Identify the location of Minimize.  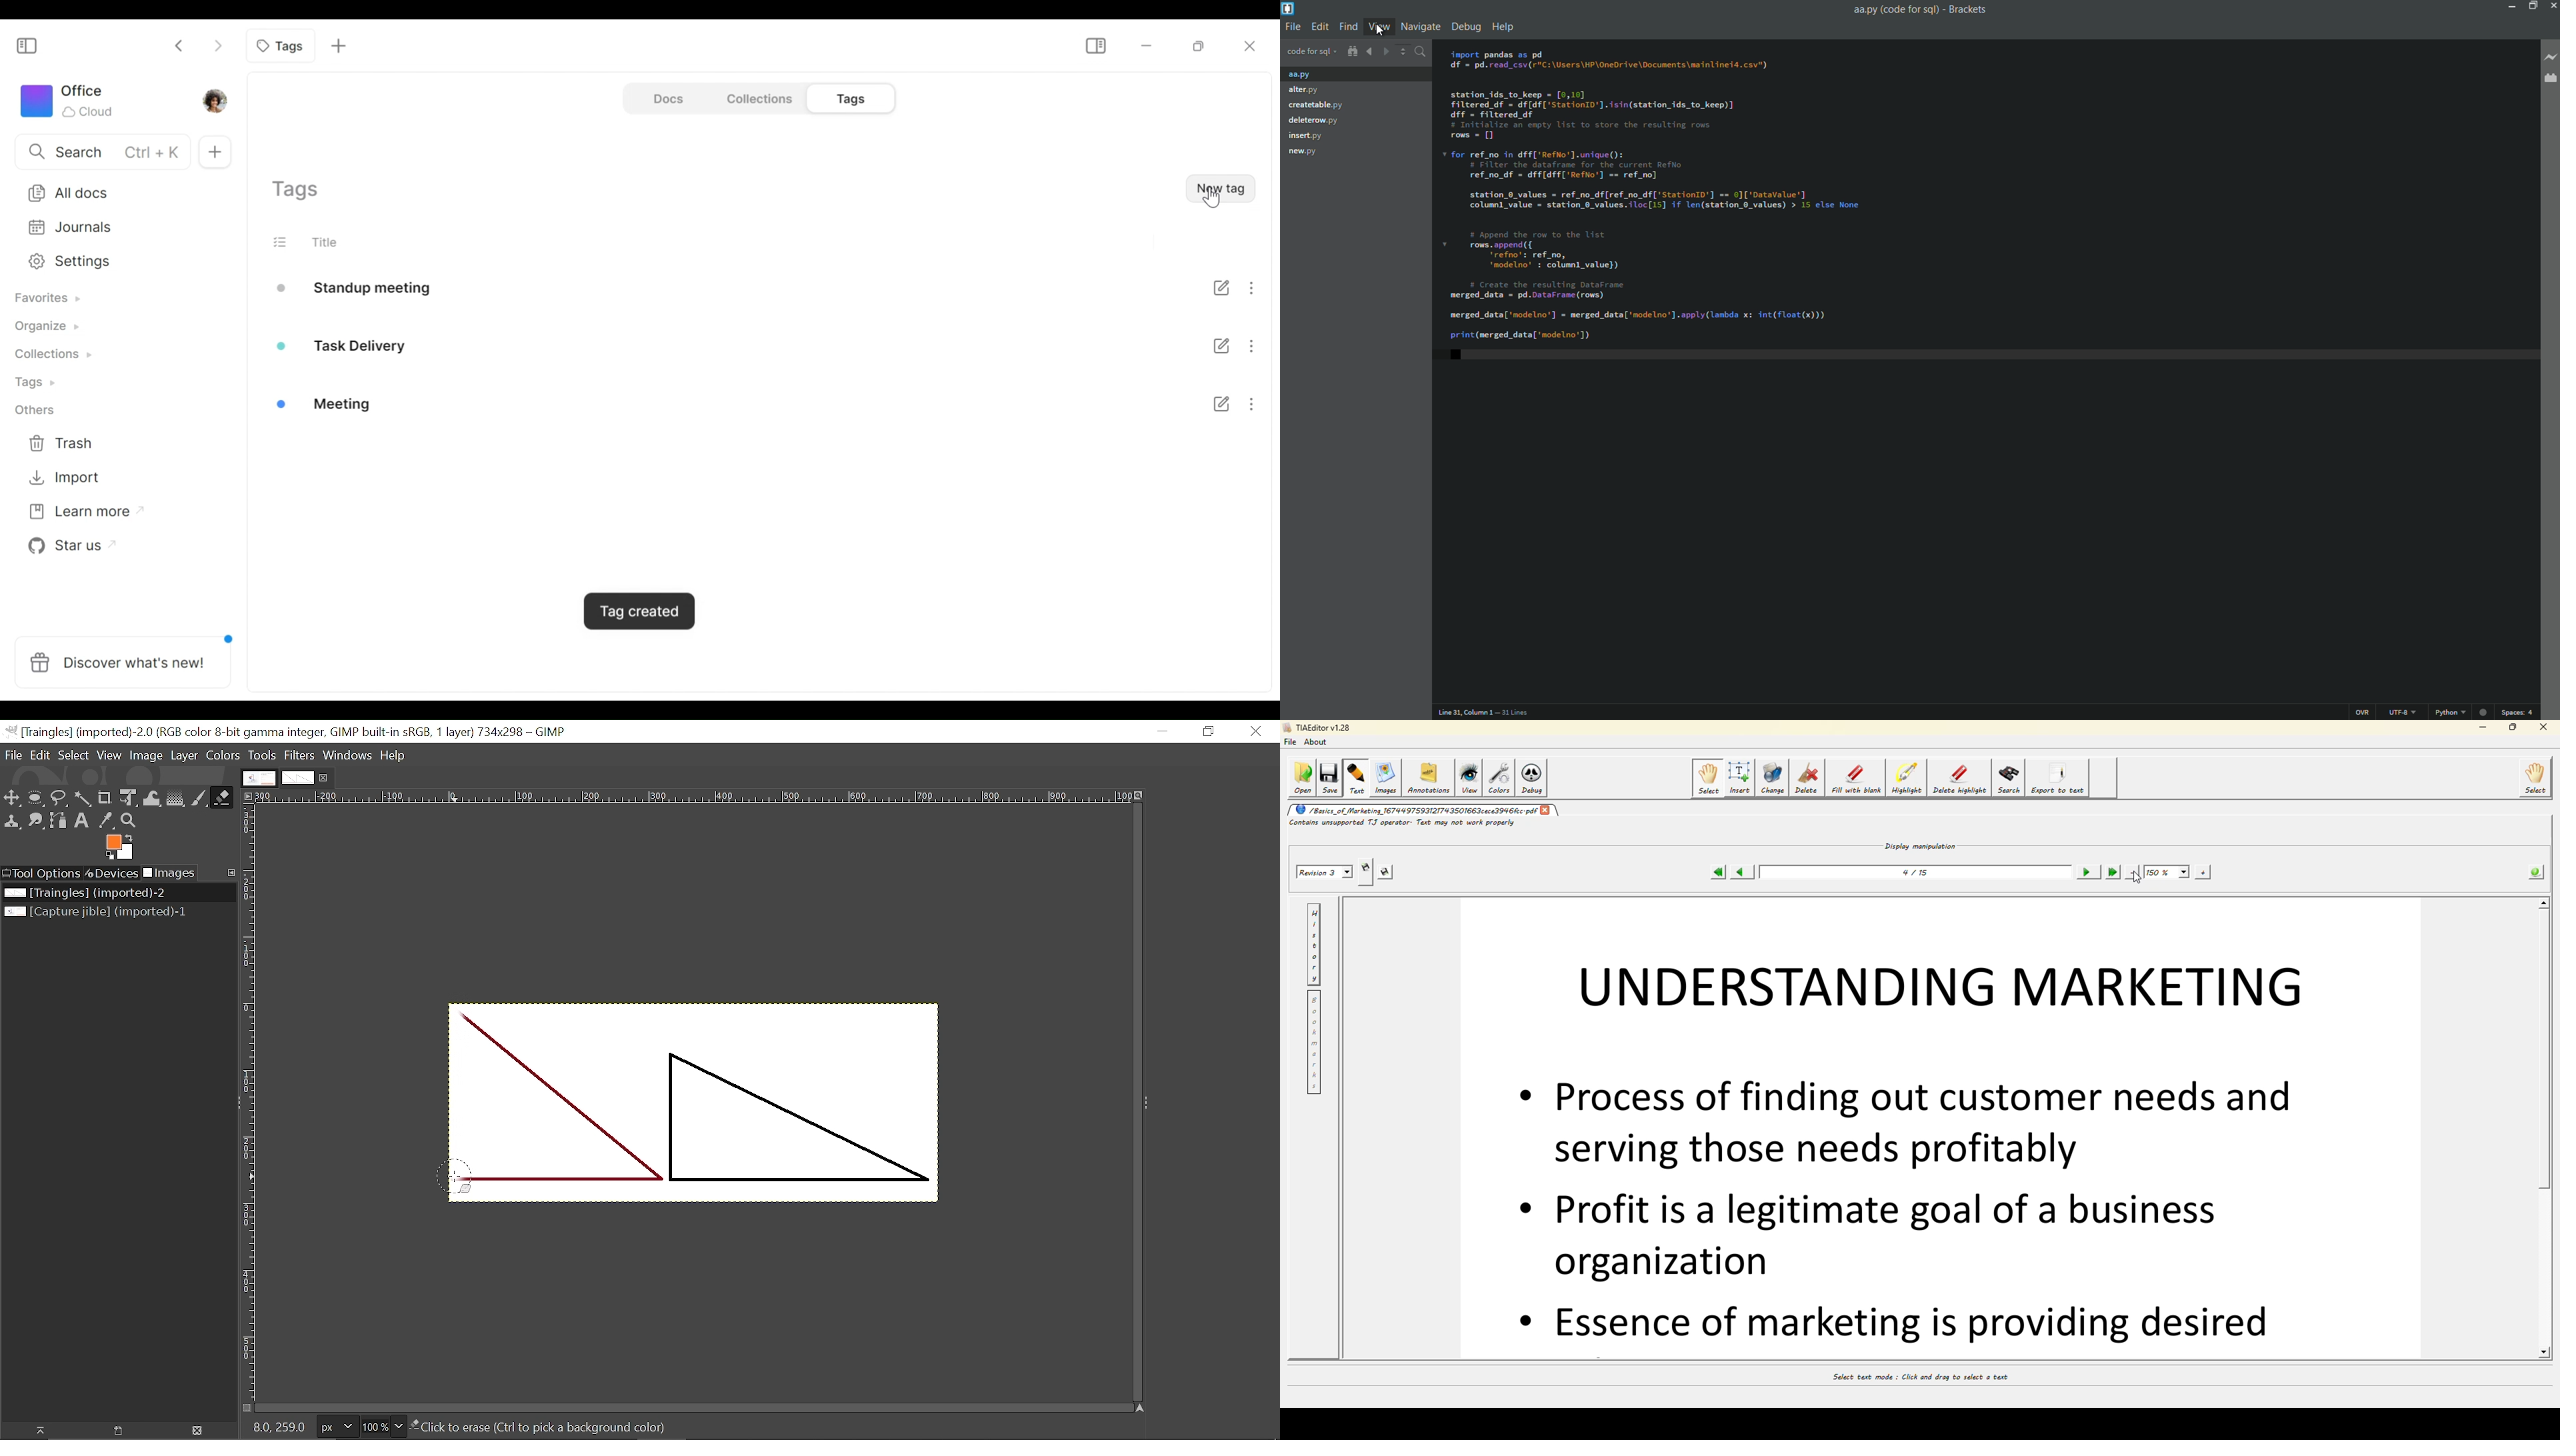
(1162, 732).